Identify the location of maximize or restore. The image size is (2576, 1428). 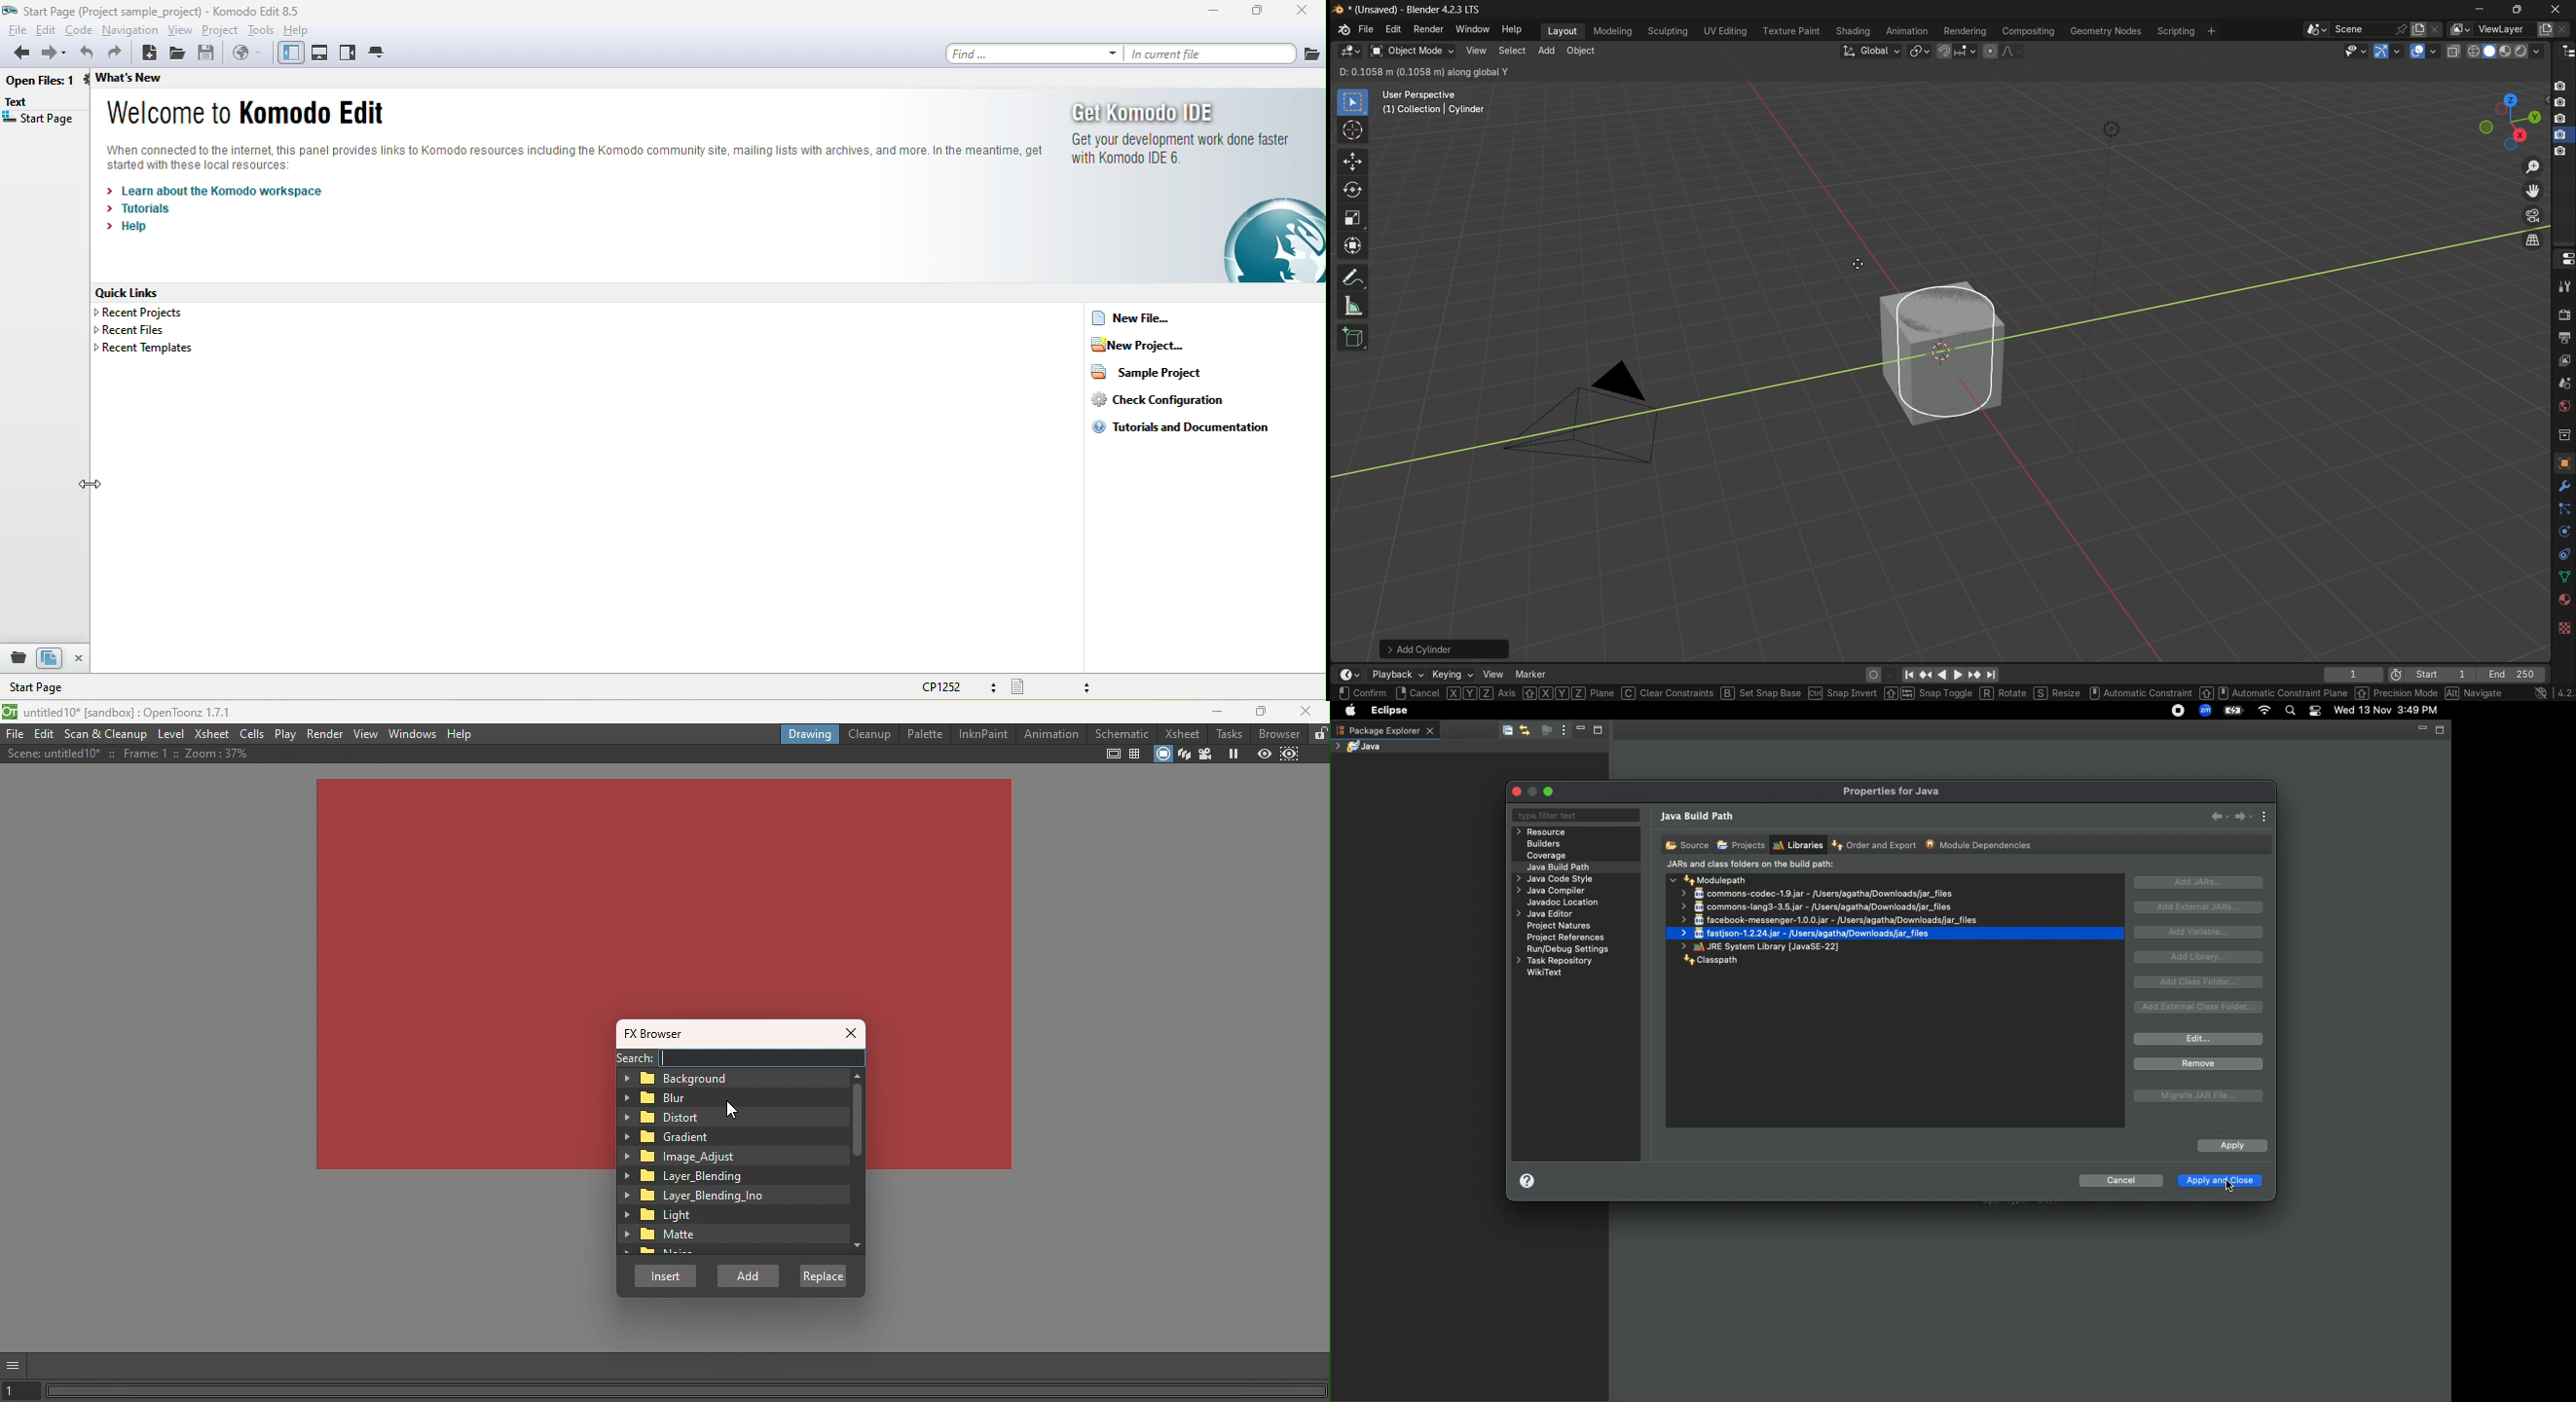
(2516, 10).